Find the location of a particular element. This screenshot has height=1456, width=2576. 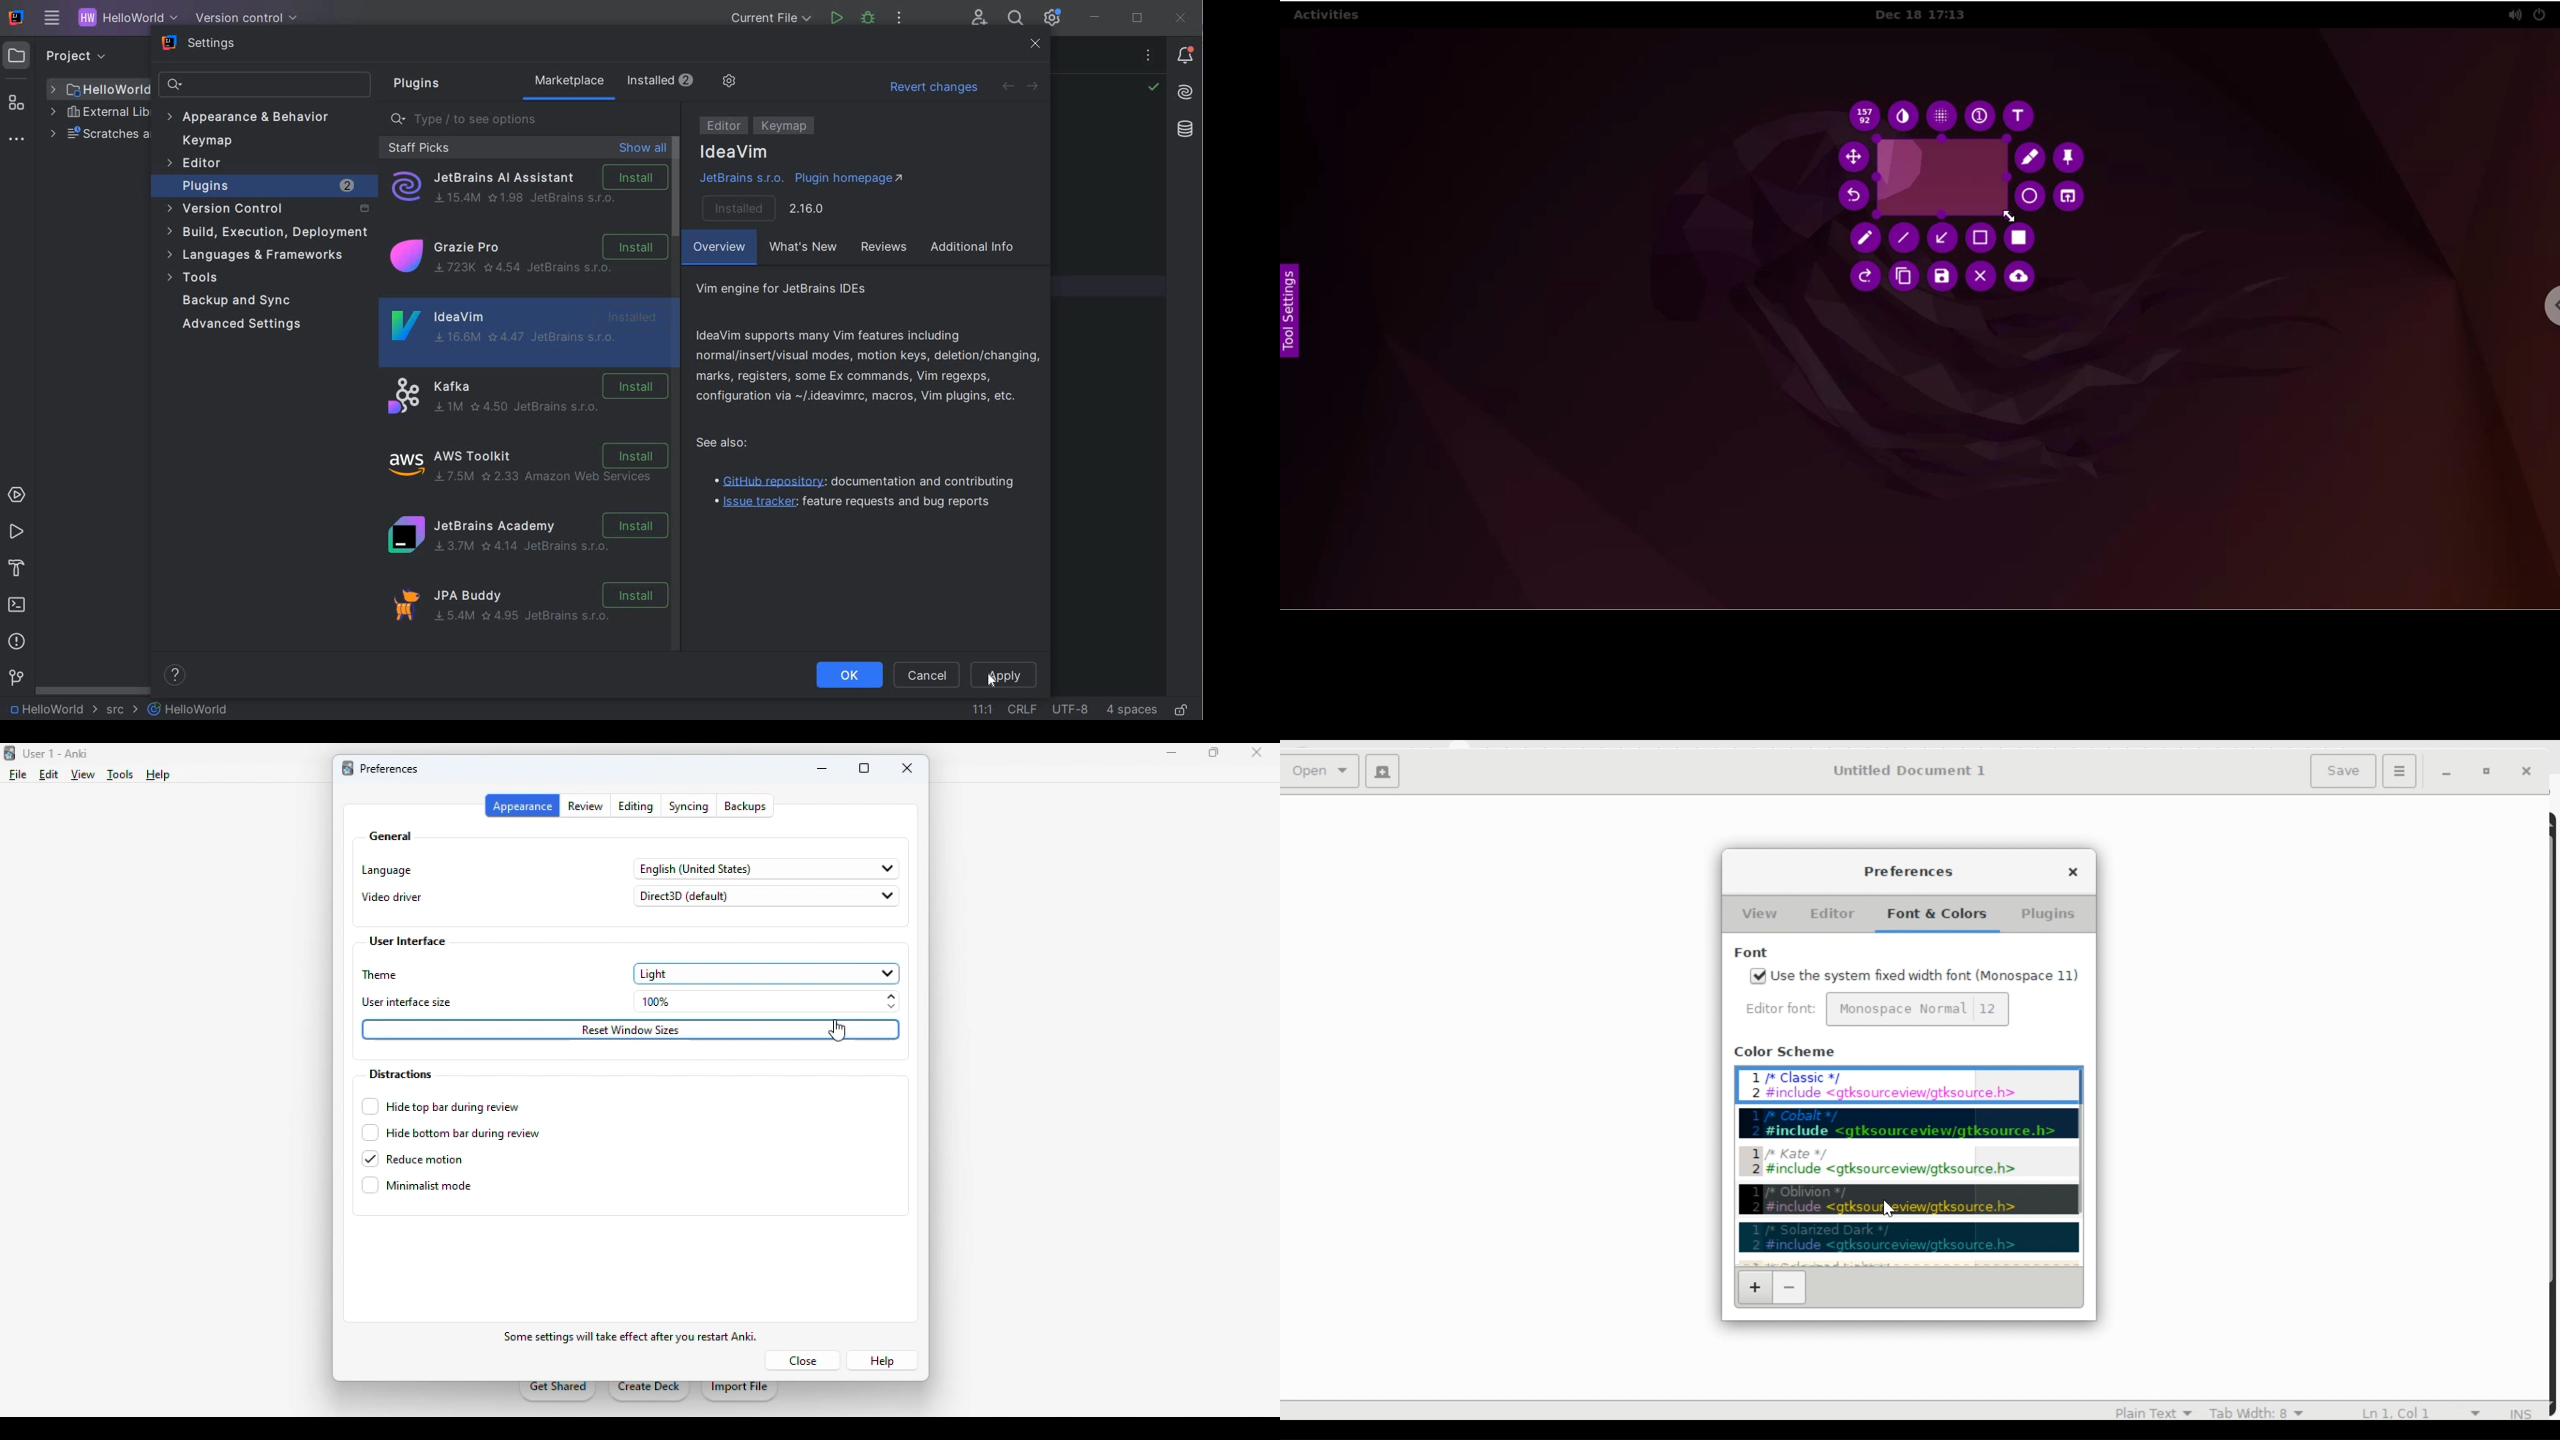

logo is located at coordinates (10, 753).